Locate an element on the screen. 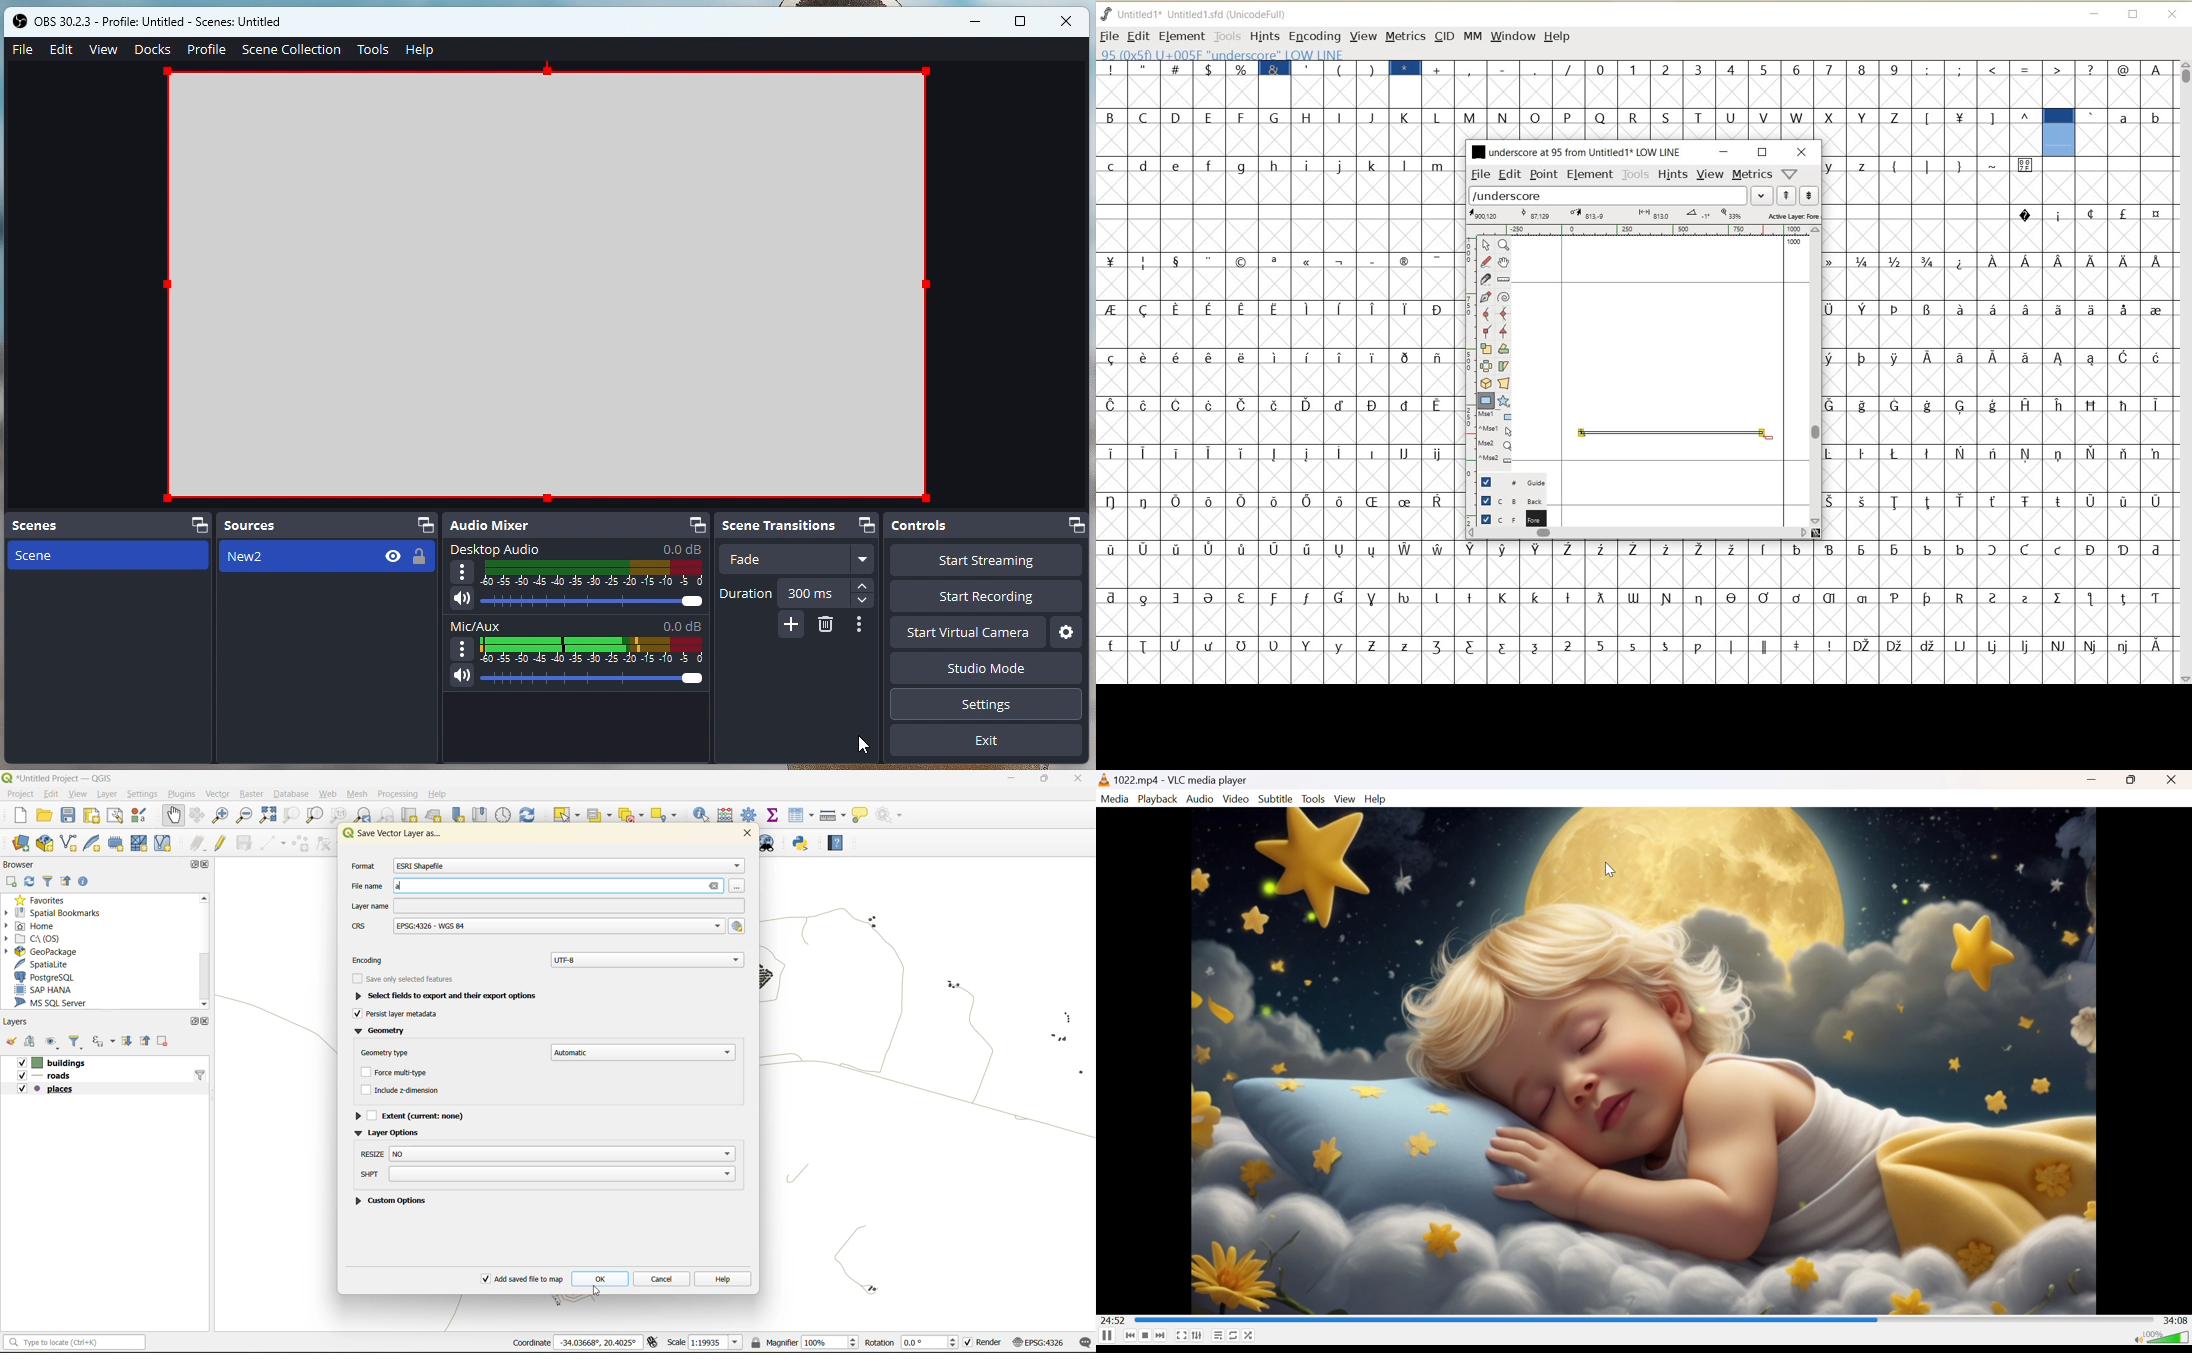 Image resolution: width=2212 pixels, height=1372 pixels. spatialite is located at coordinates (42, 964).